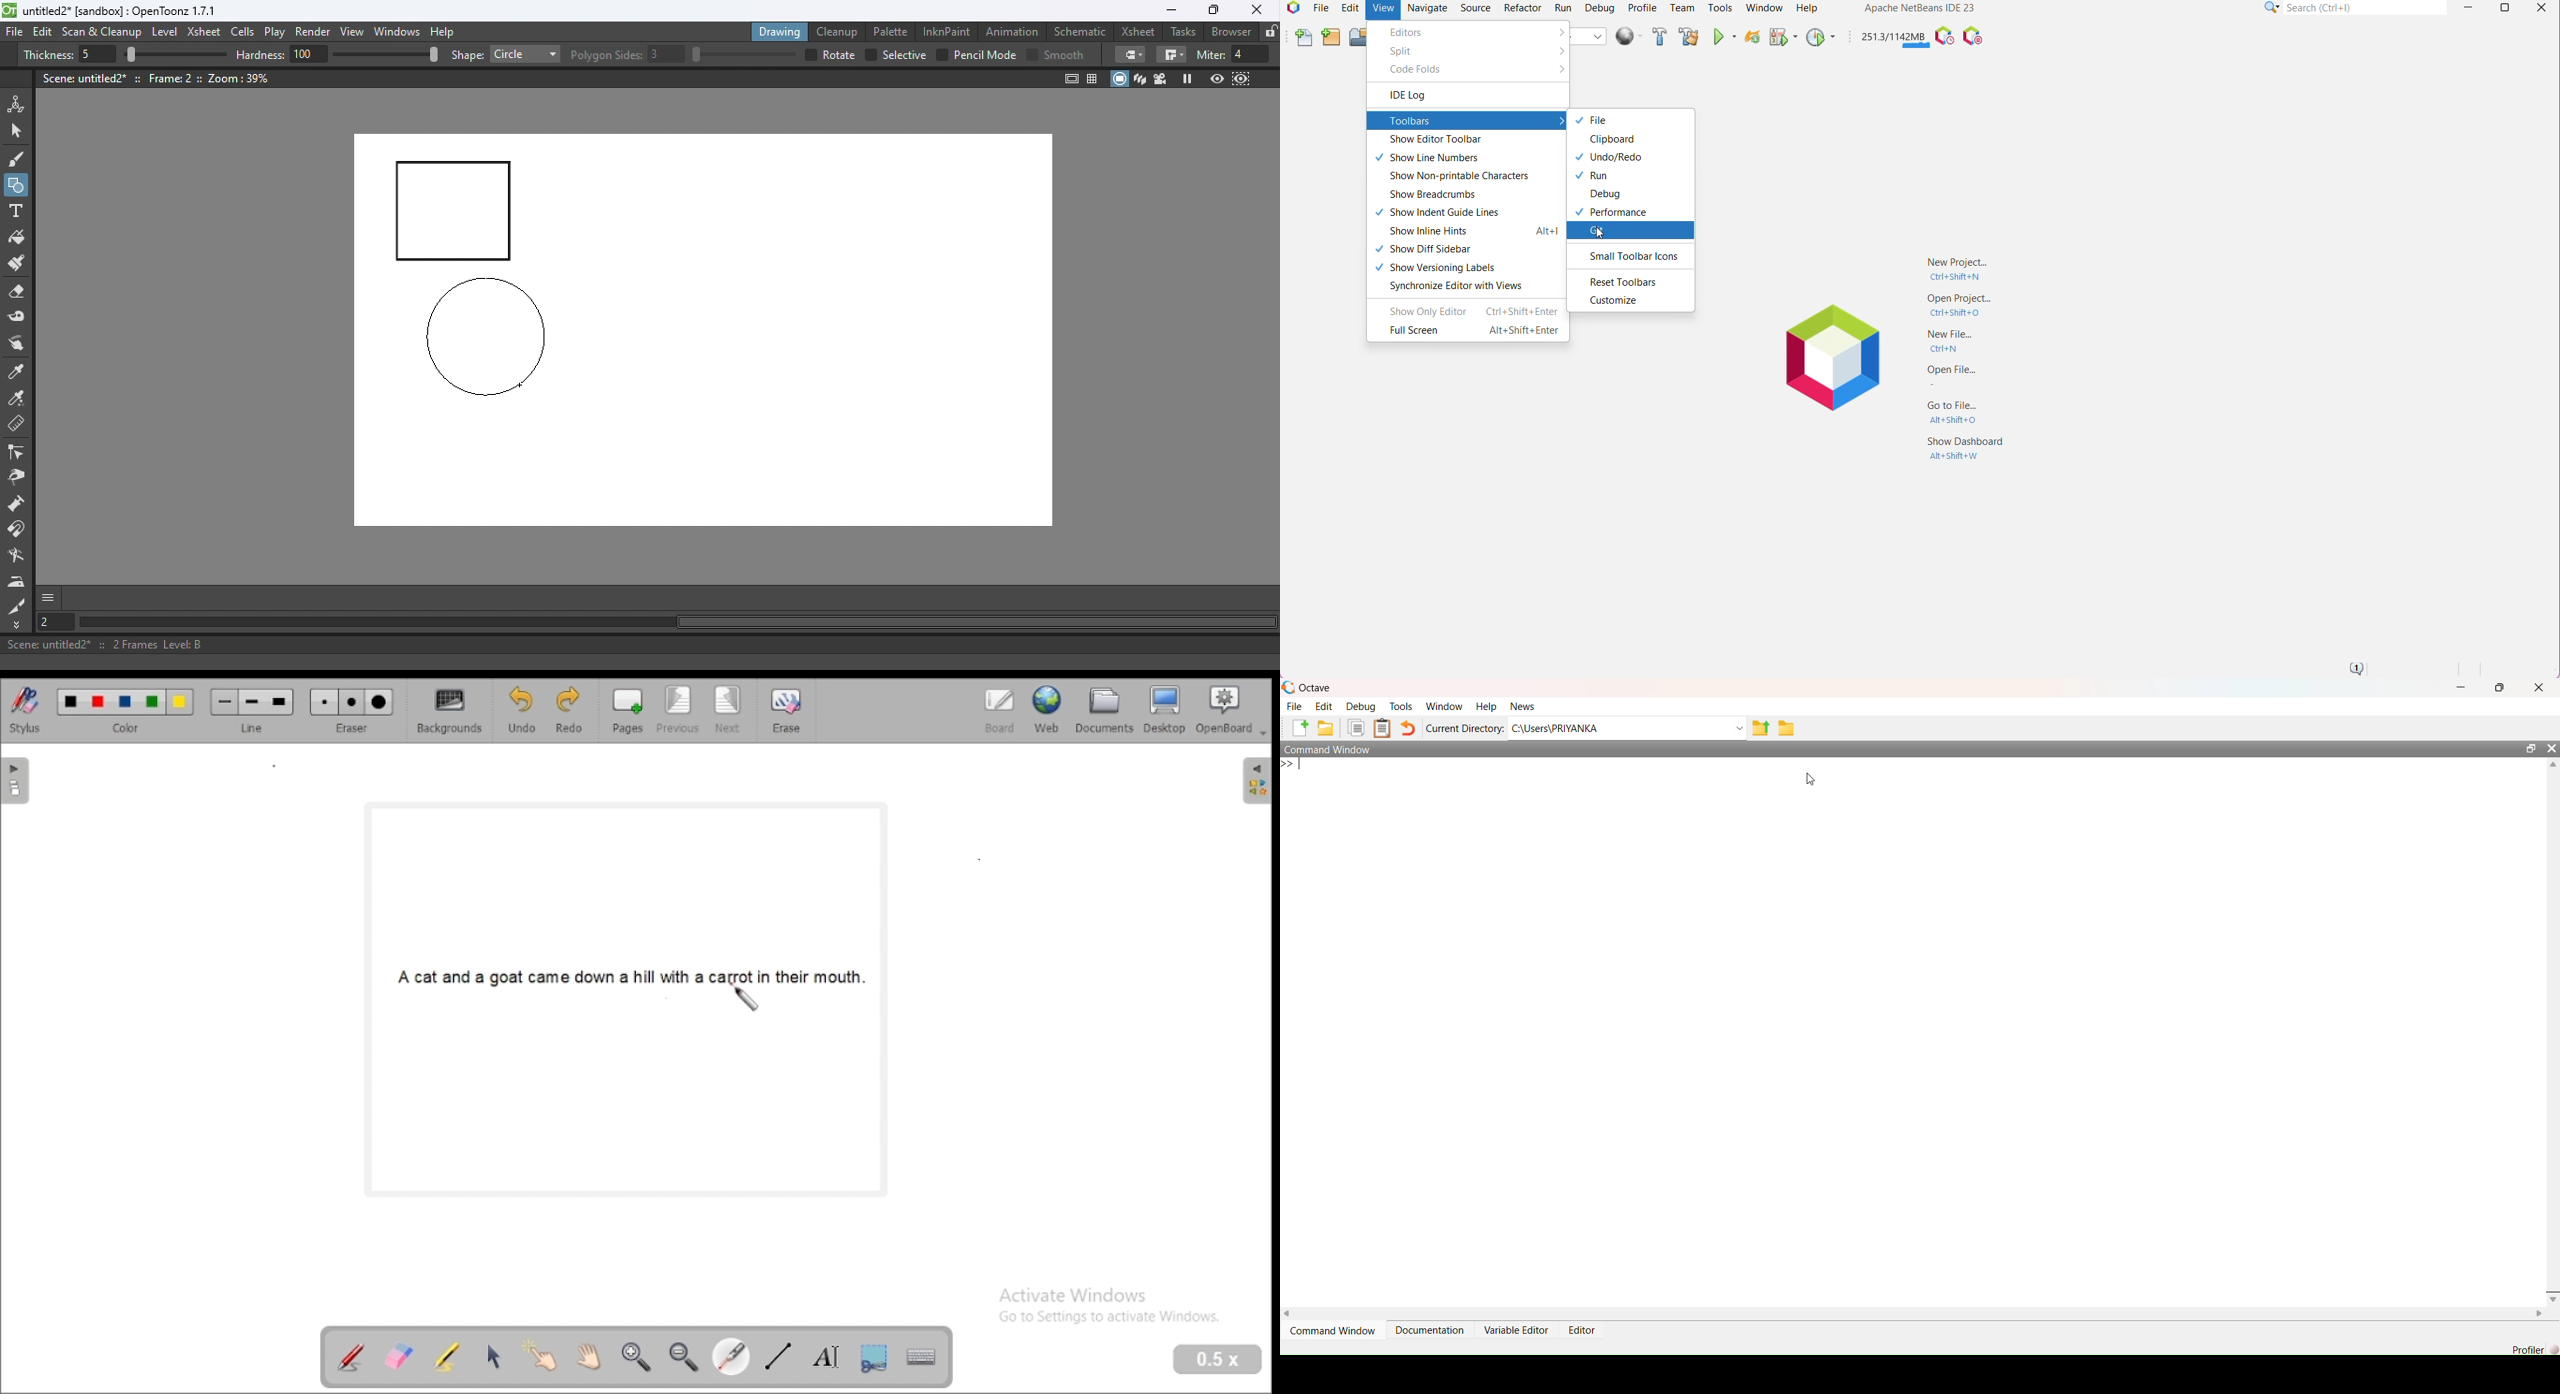  What do you see at coordinates (19, 582) in the screenshot?
I see `Iron tool` at bounding box center [19, 582].